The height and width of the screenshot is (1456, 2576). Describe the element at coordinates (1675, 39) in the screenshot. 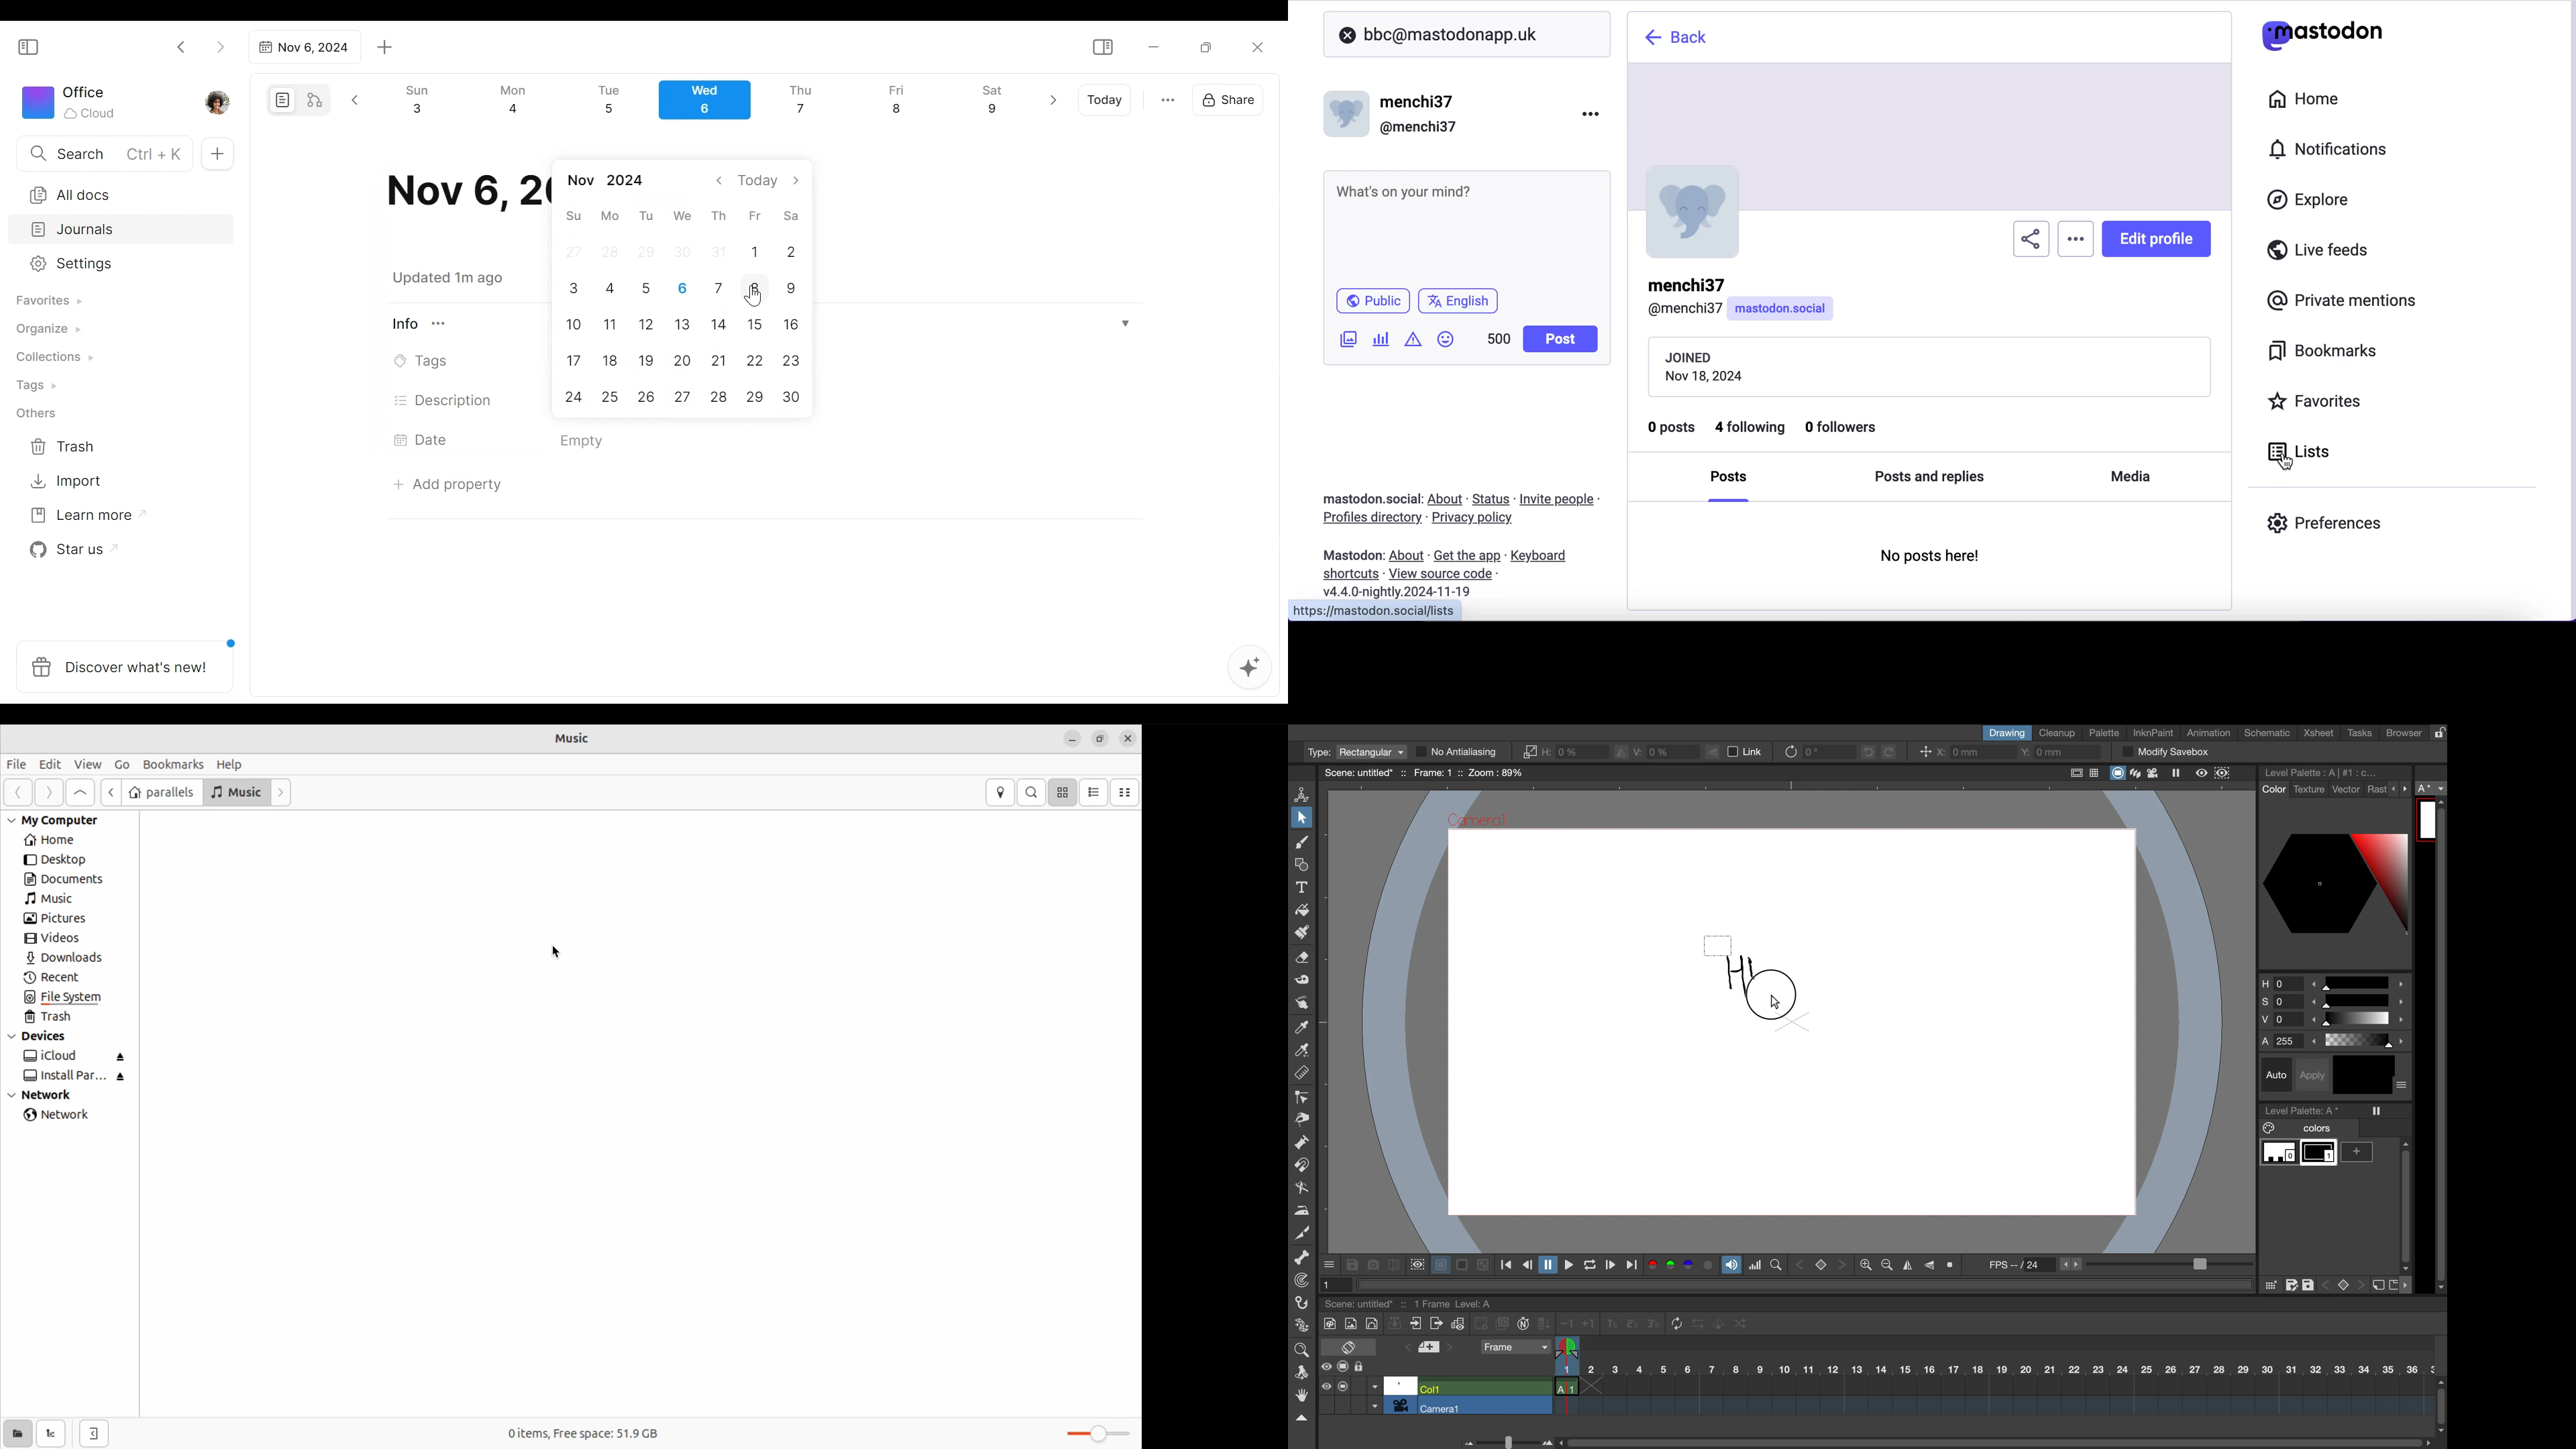

I see `back` at that location.